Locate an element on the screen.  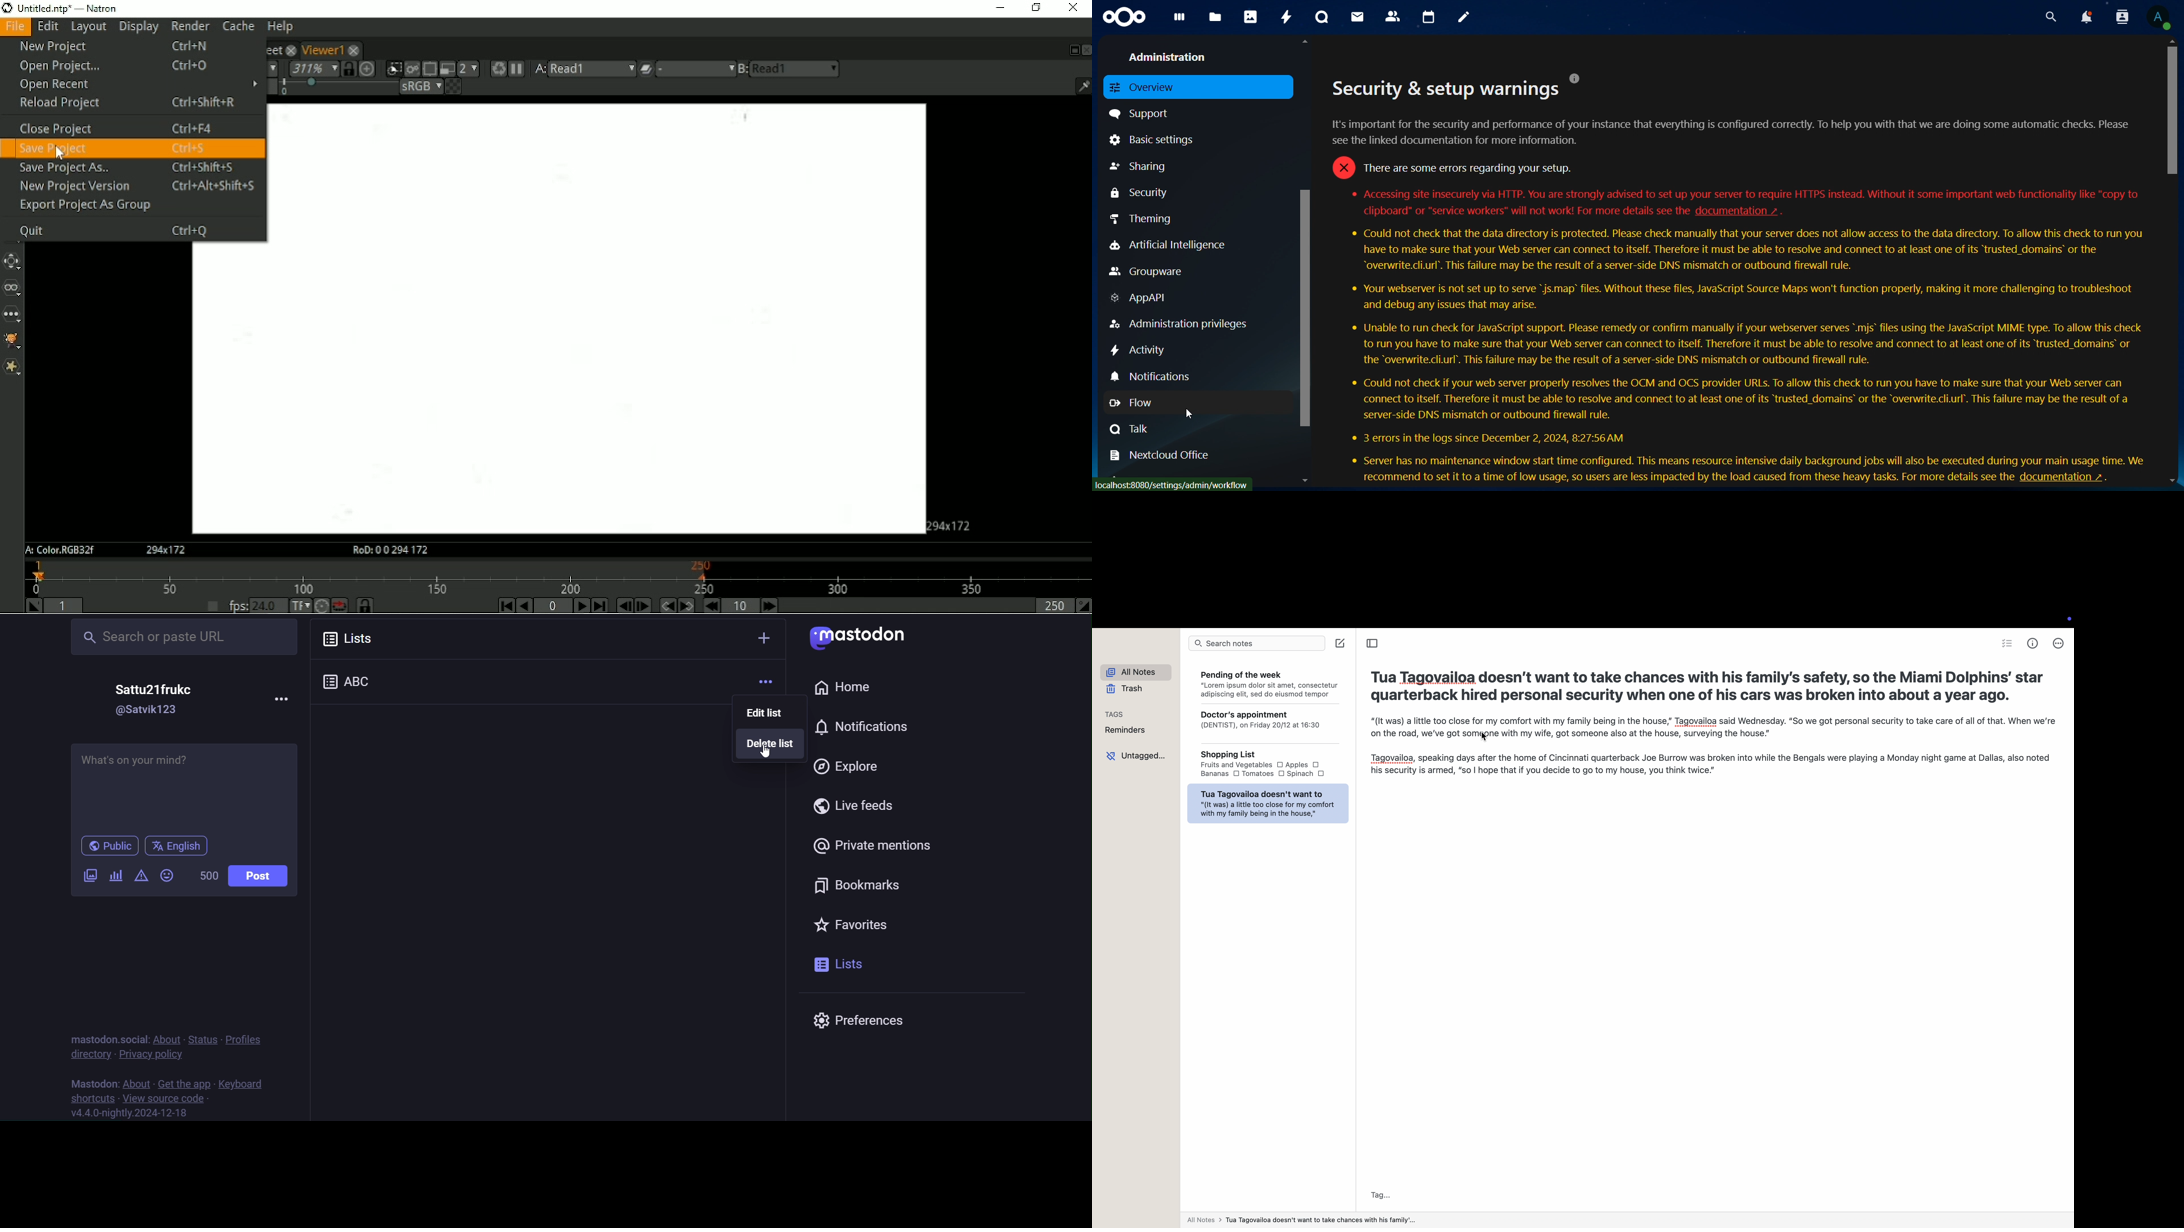
trash is located at coordinates (1124, 689).